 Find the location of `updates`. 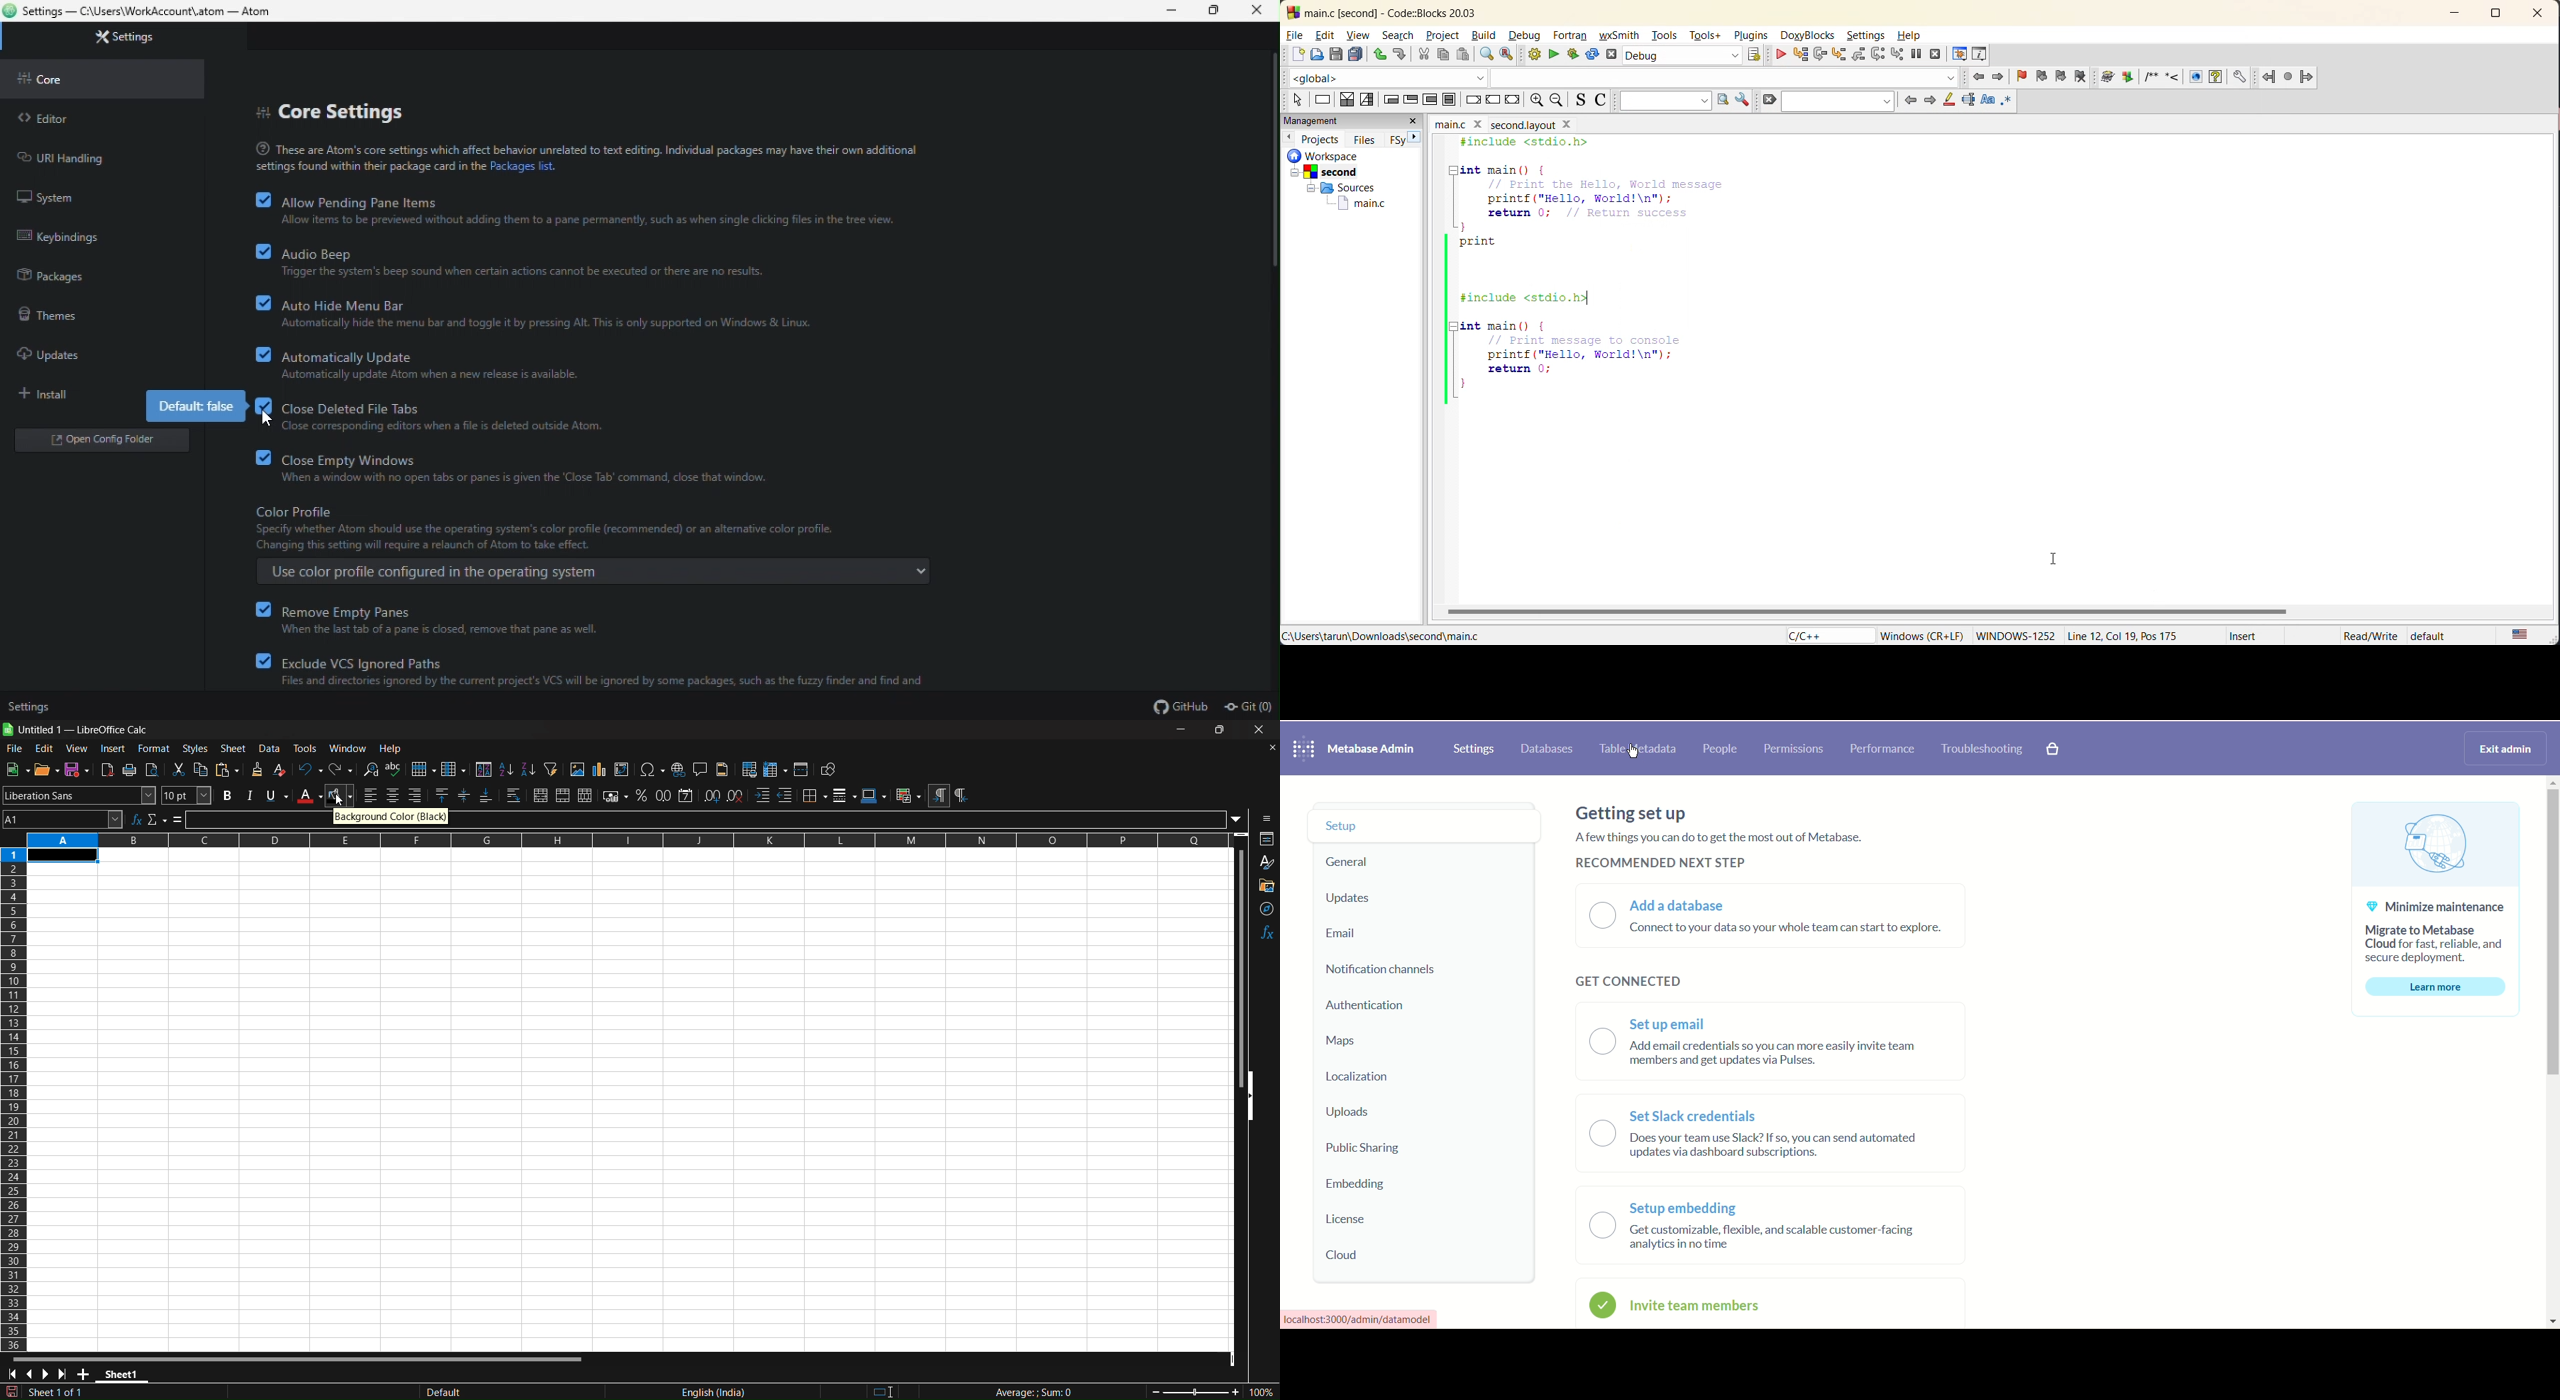

updates is located at coordinates (47, 355).